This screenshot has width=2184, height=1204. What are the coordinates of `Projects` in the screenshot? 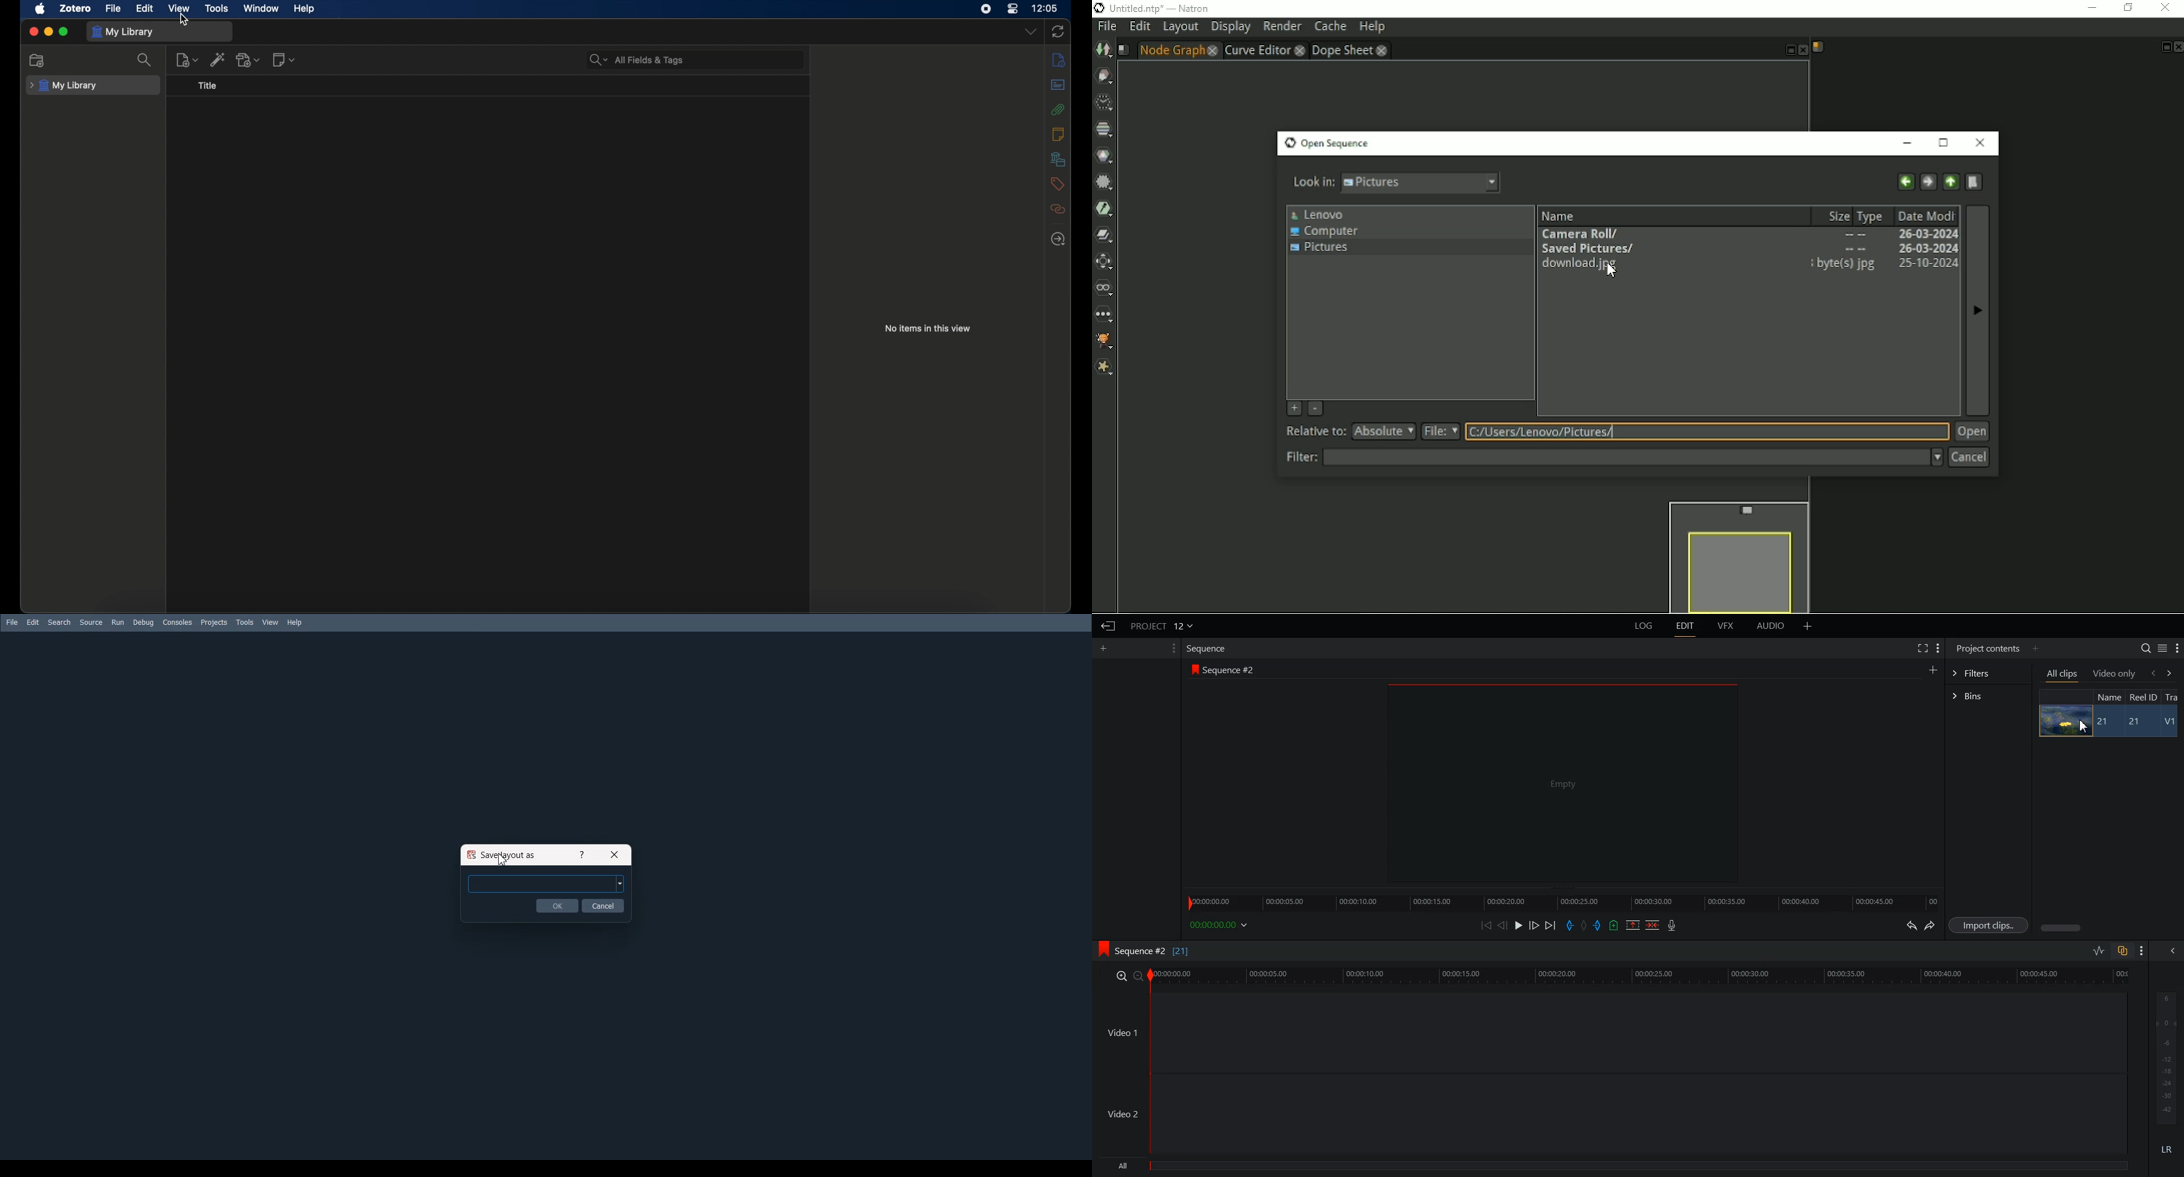 It's located at (214, 623).